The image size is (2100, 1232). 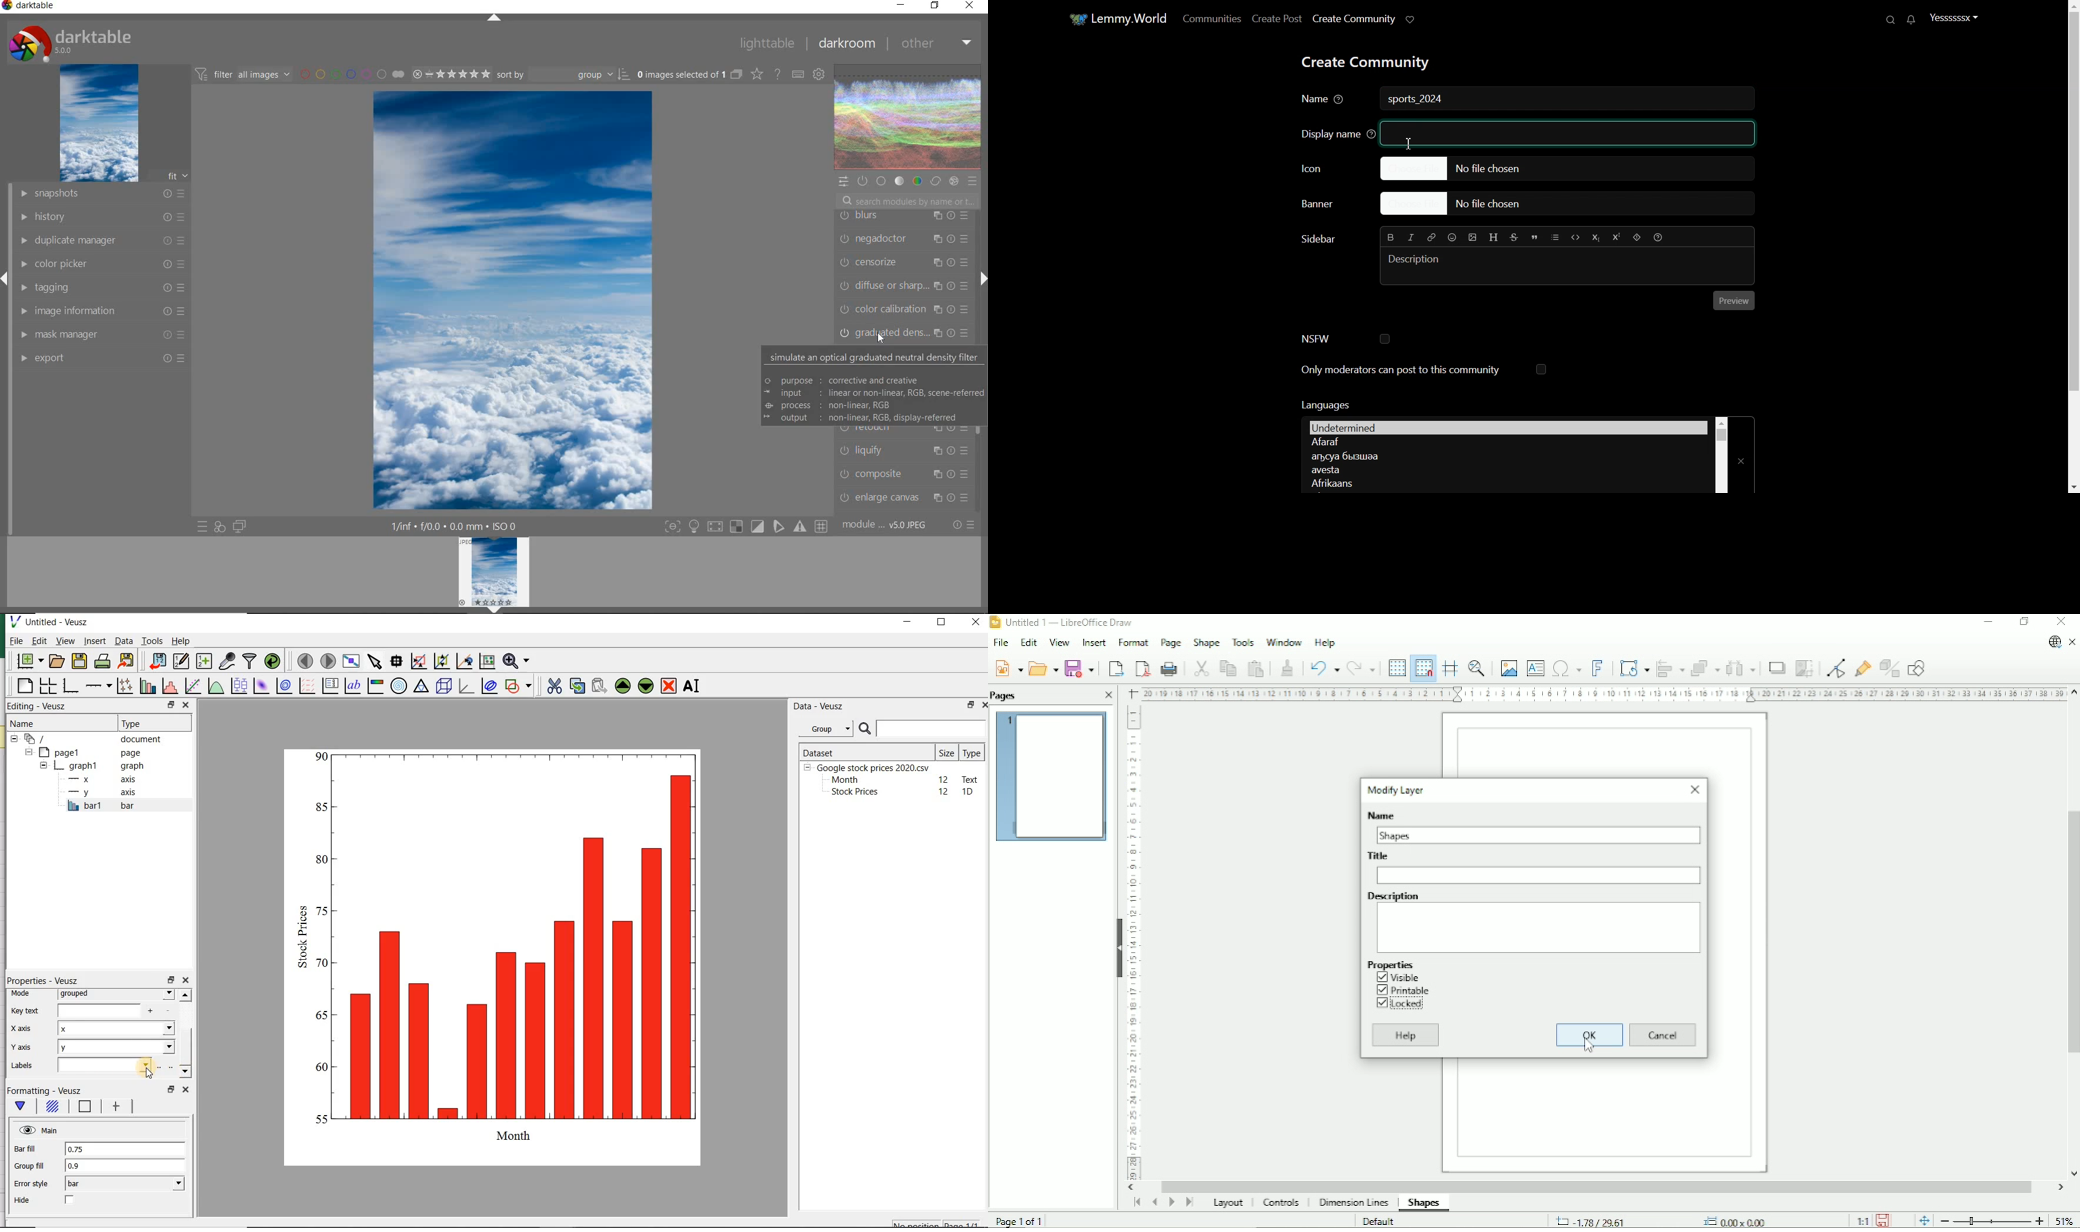 I want to click on Scaling factor, so click(x=1862, y=1220).